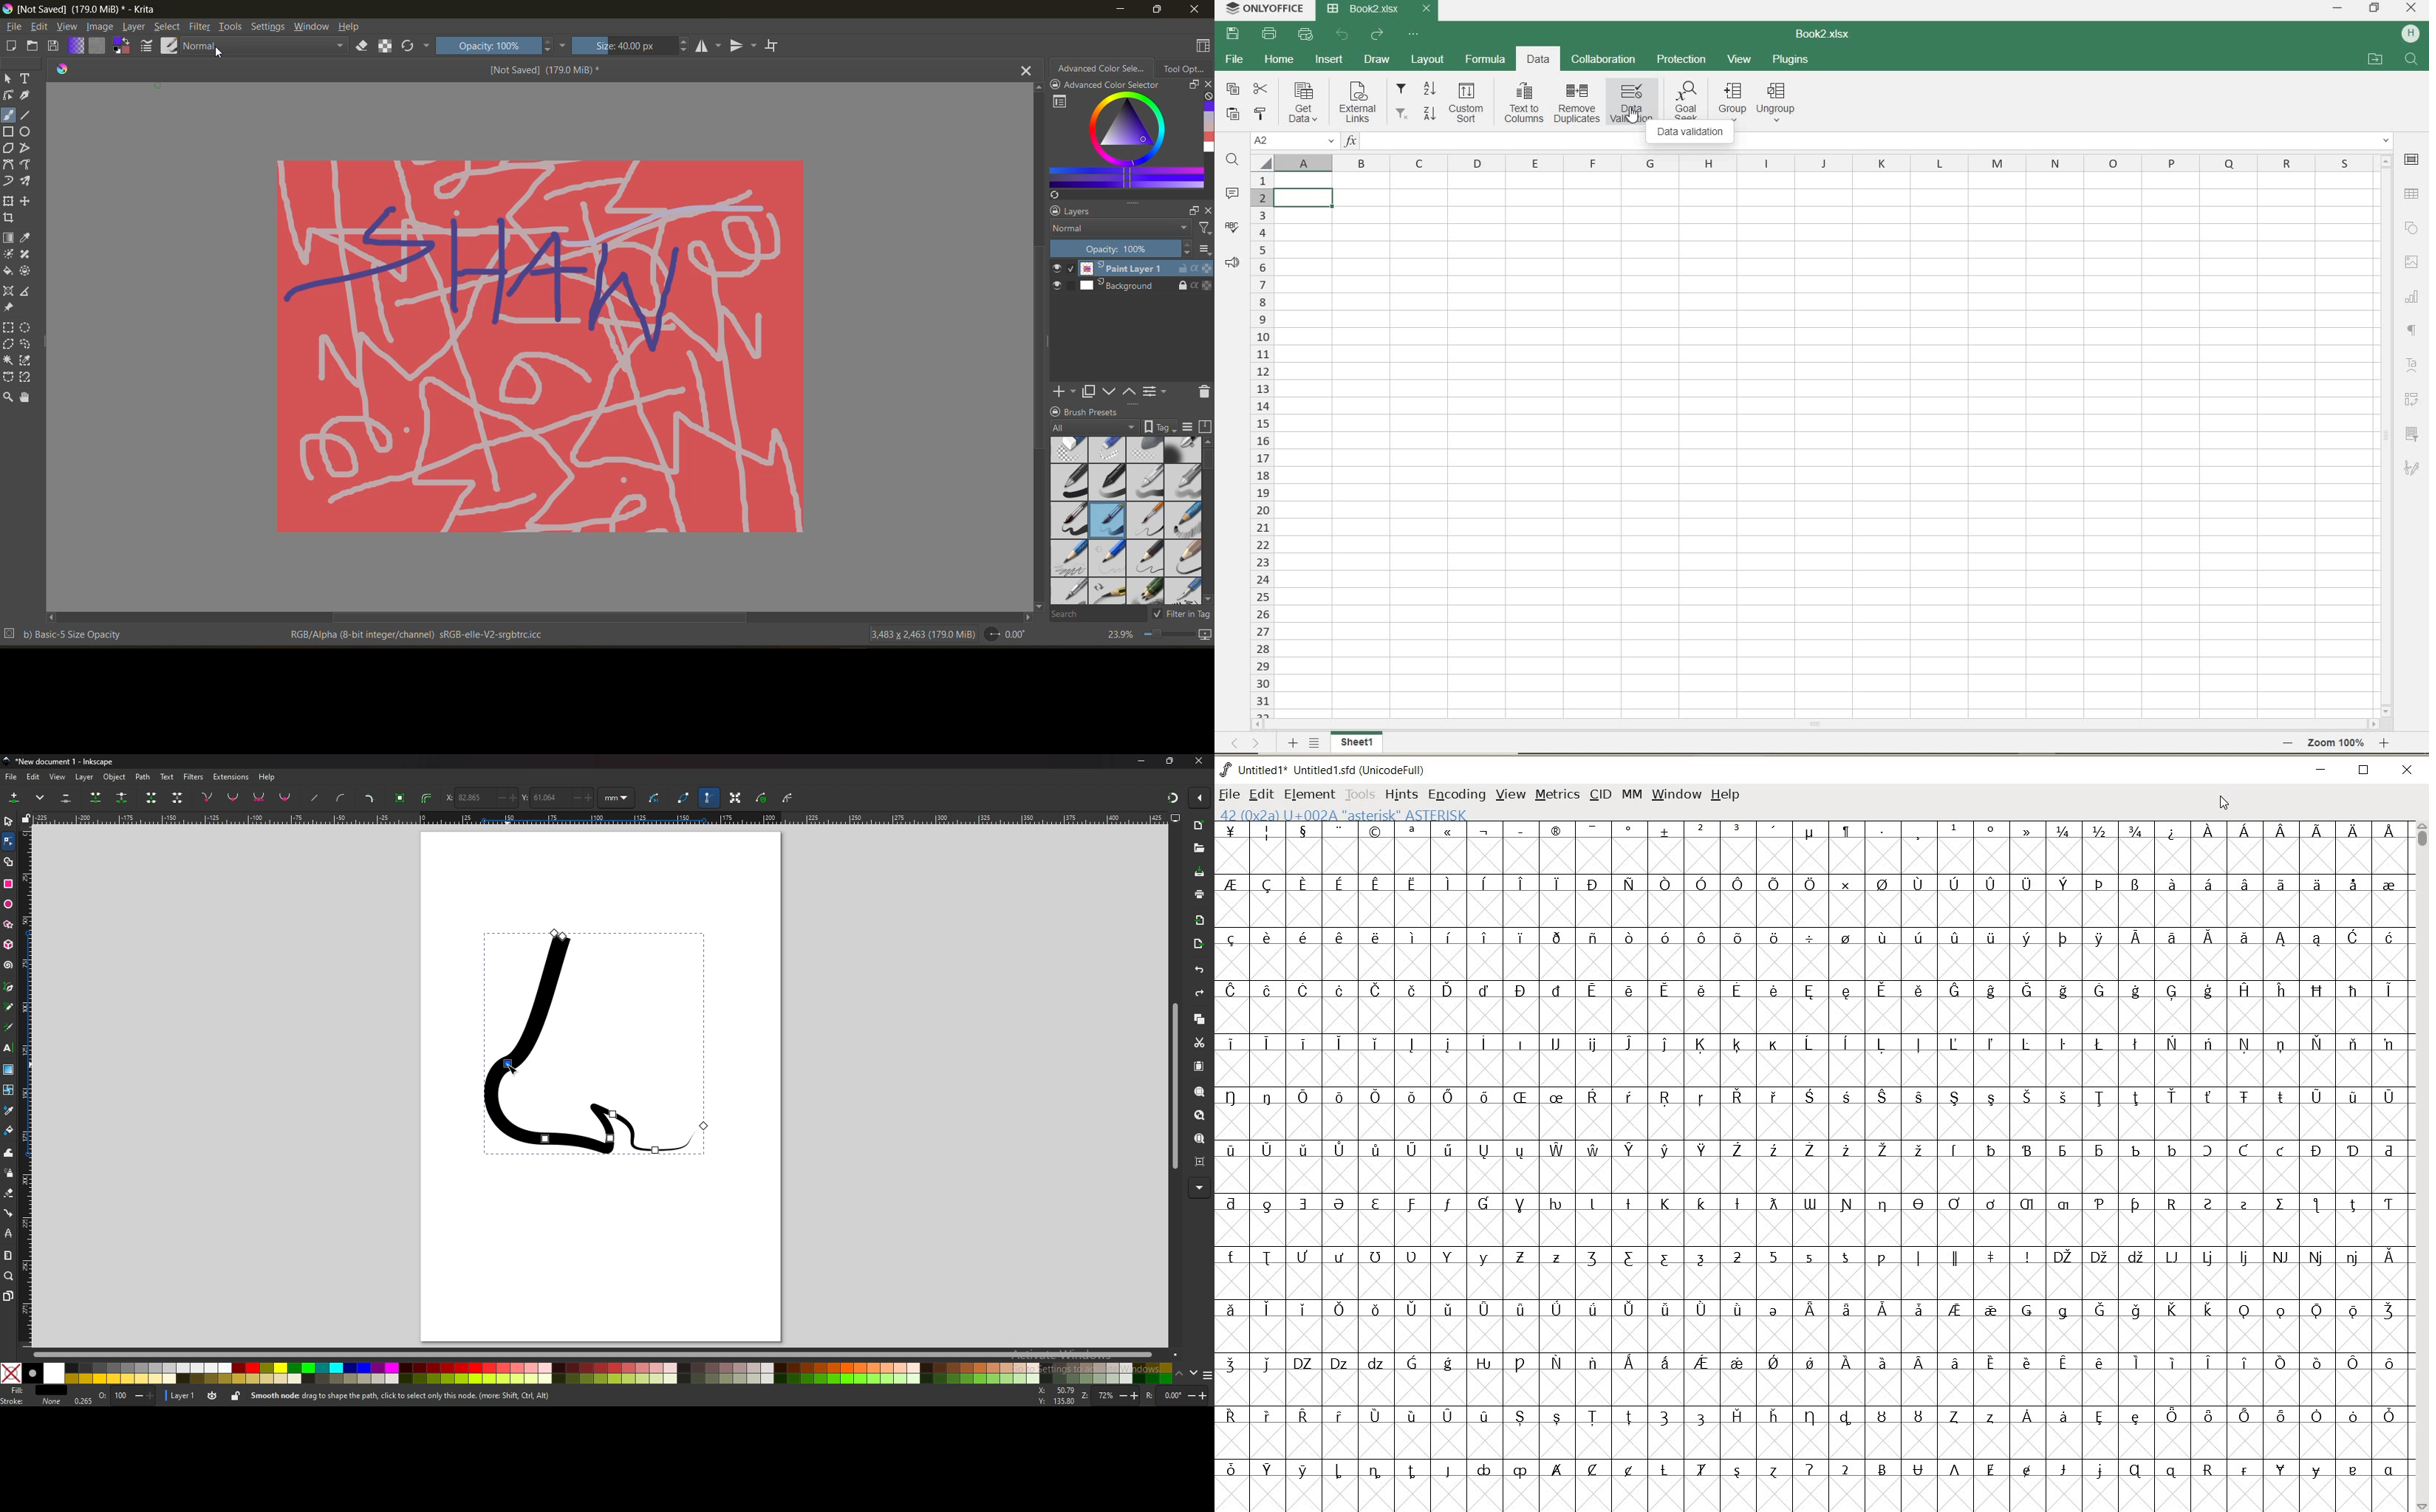 Image resolution: width=2436 pixels, height=1512 pixels. Describe the element at coordinates (1293, 744) in the screenshot. I see `ADD SHEET` at that location.